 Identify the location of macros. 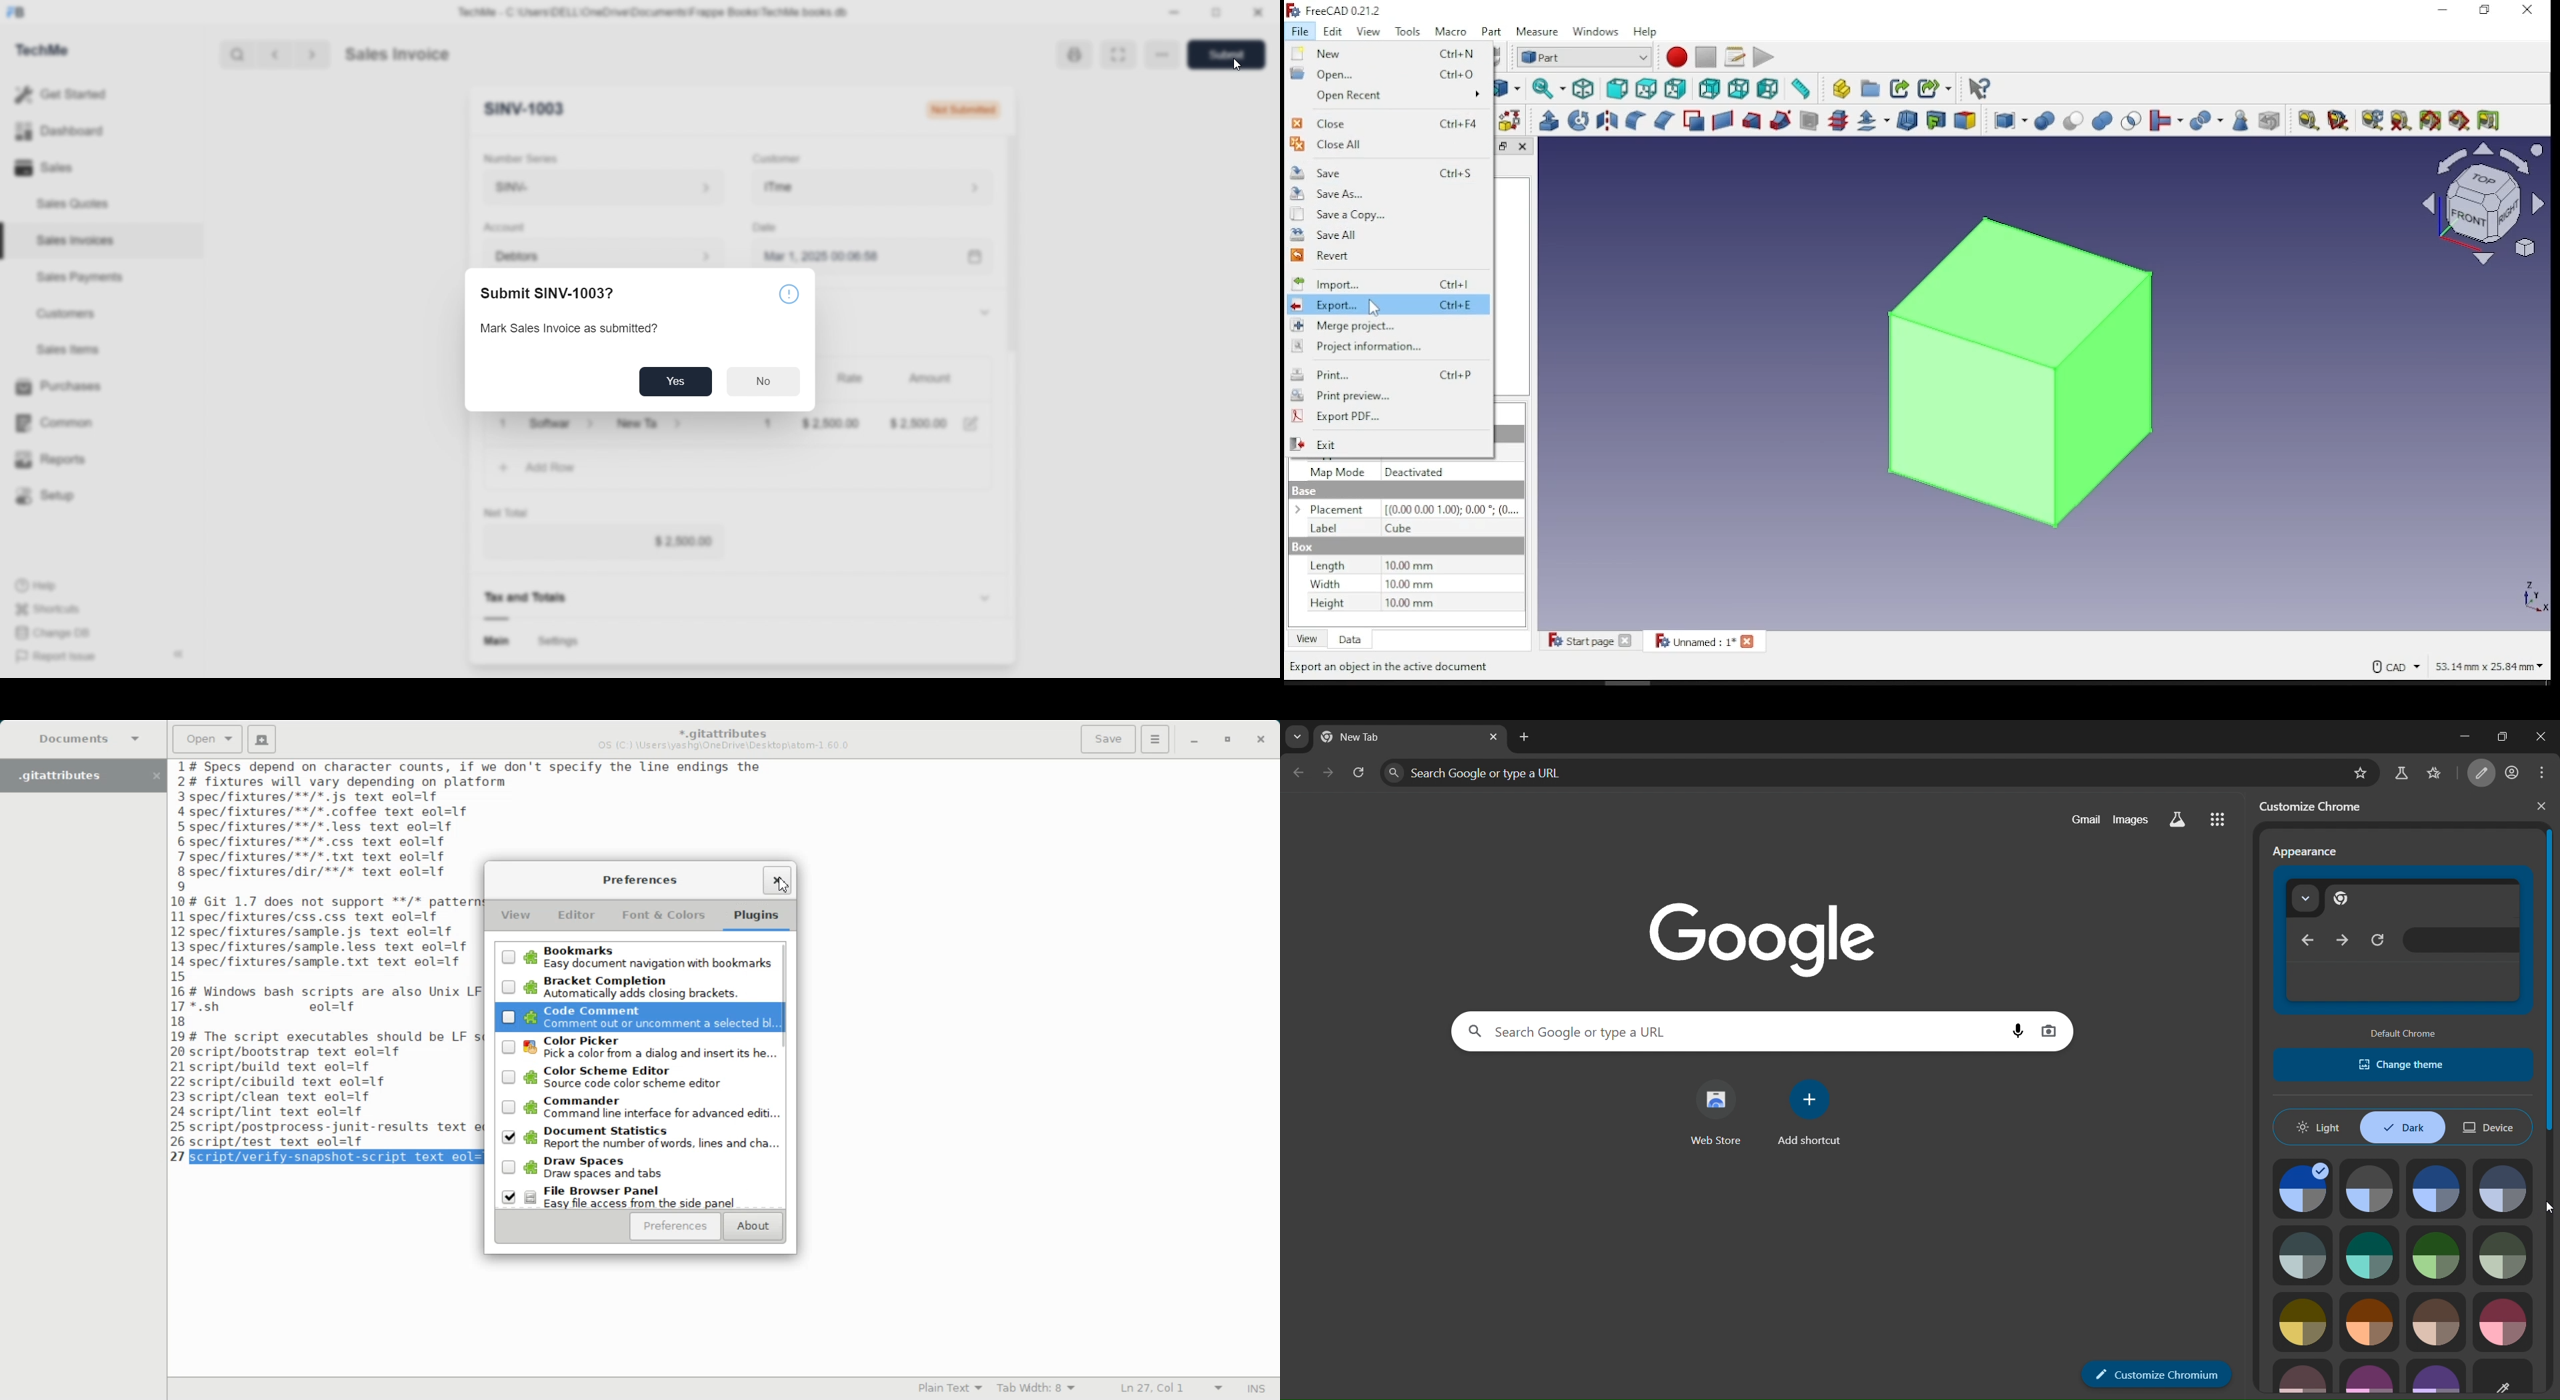
(1734, 58).